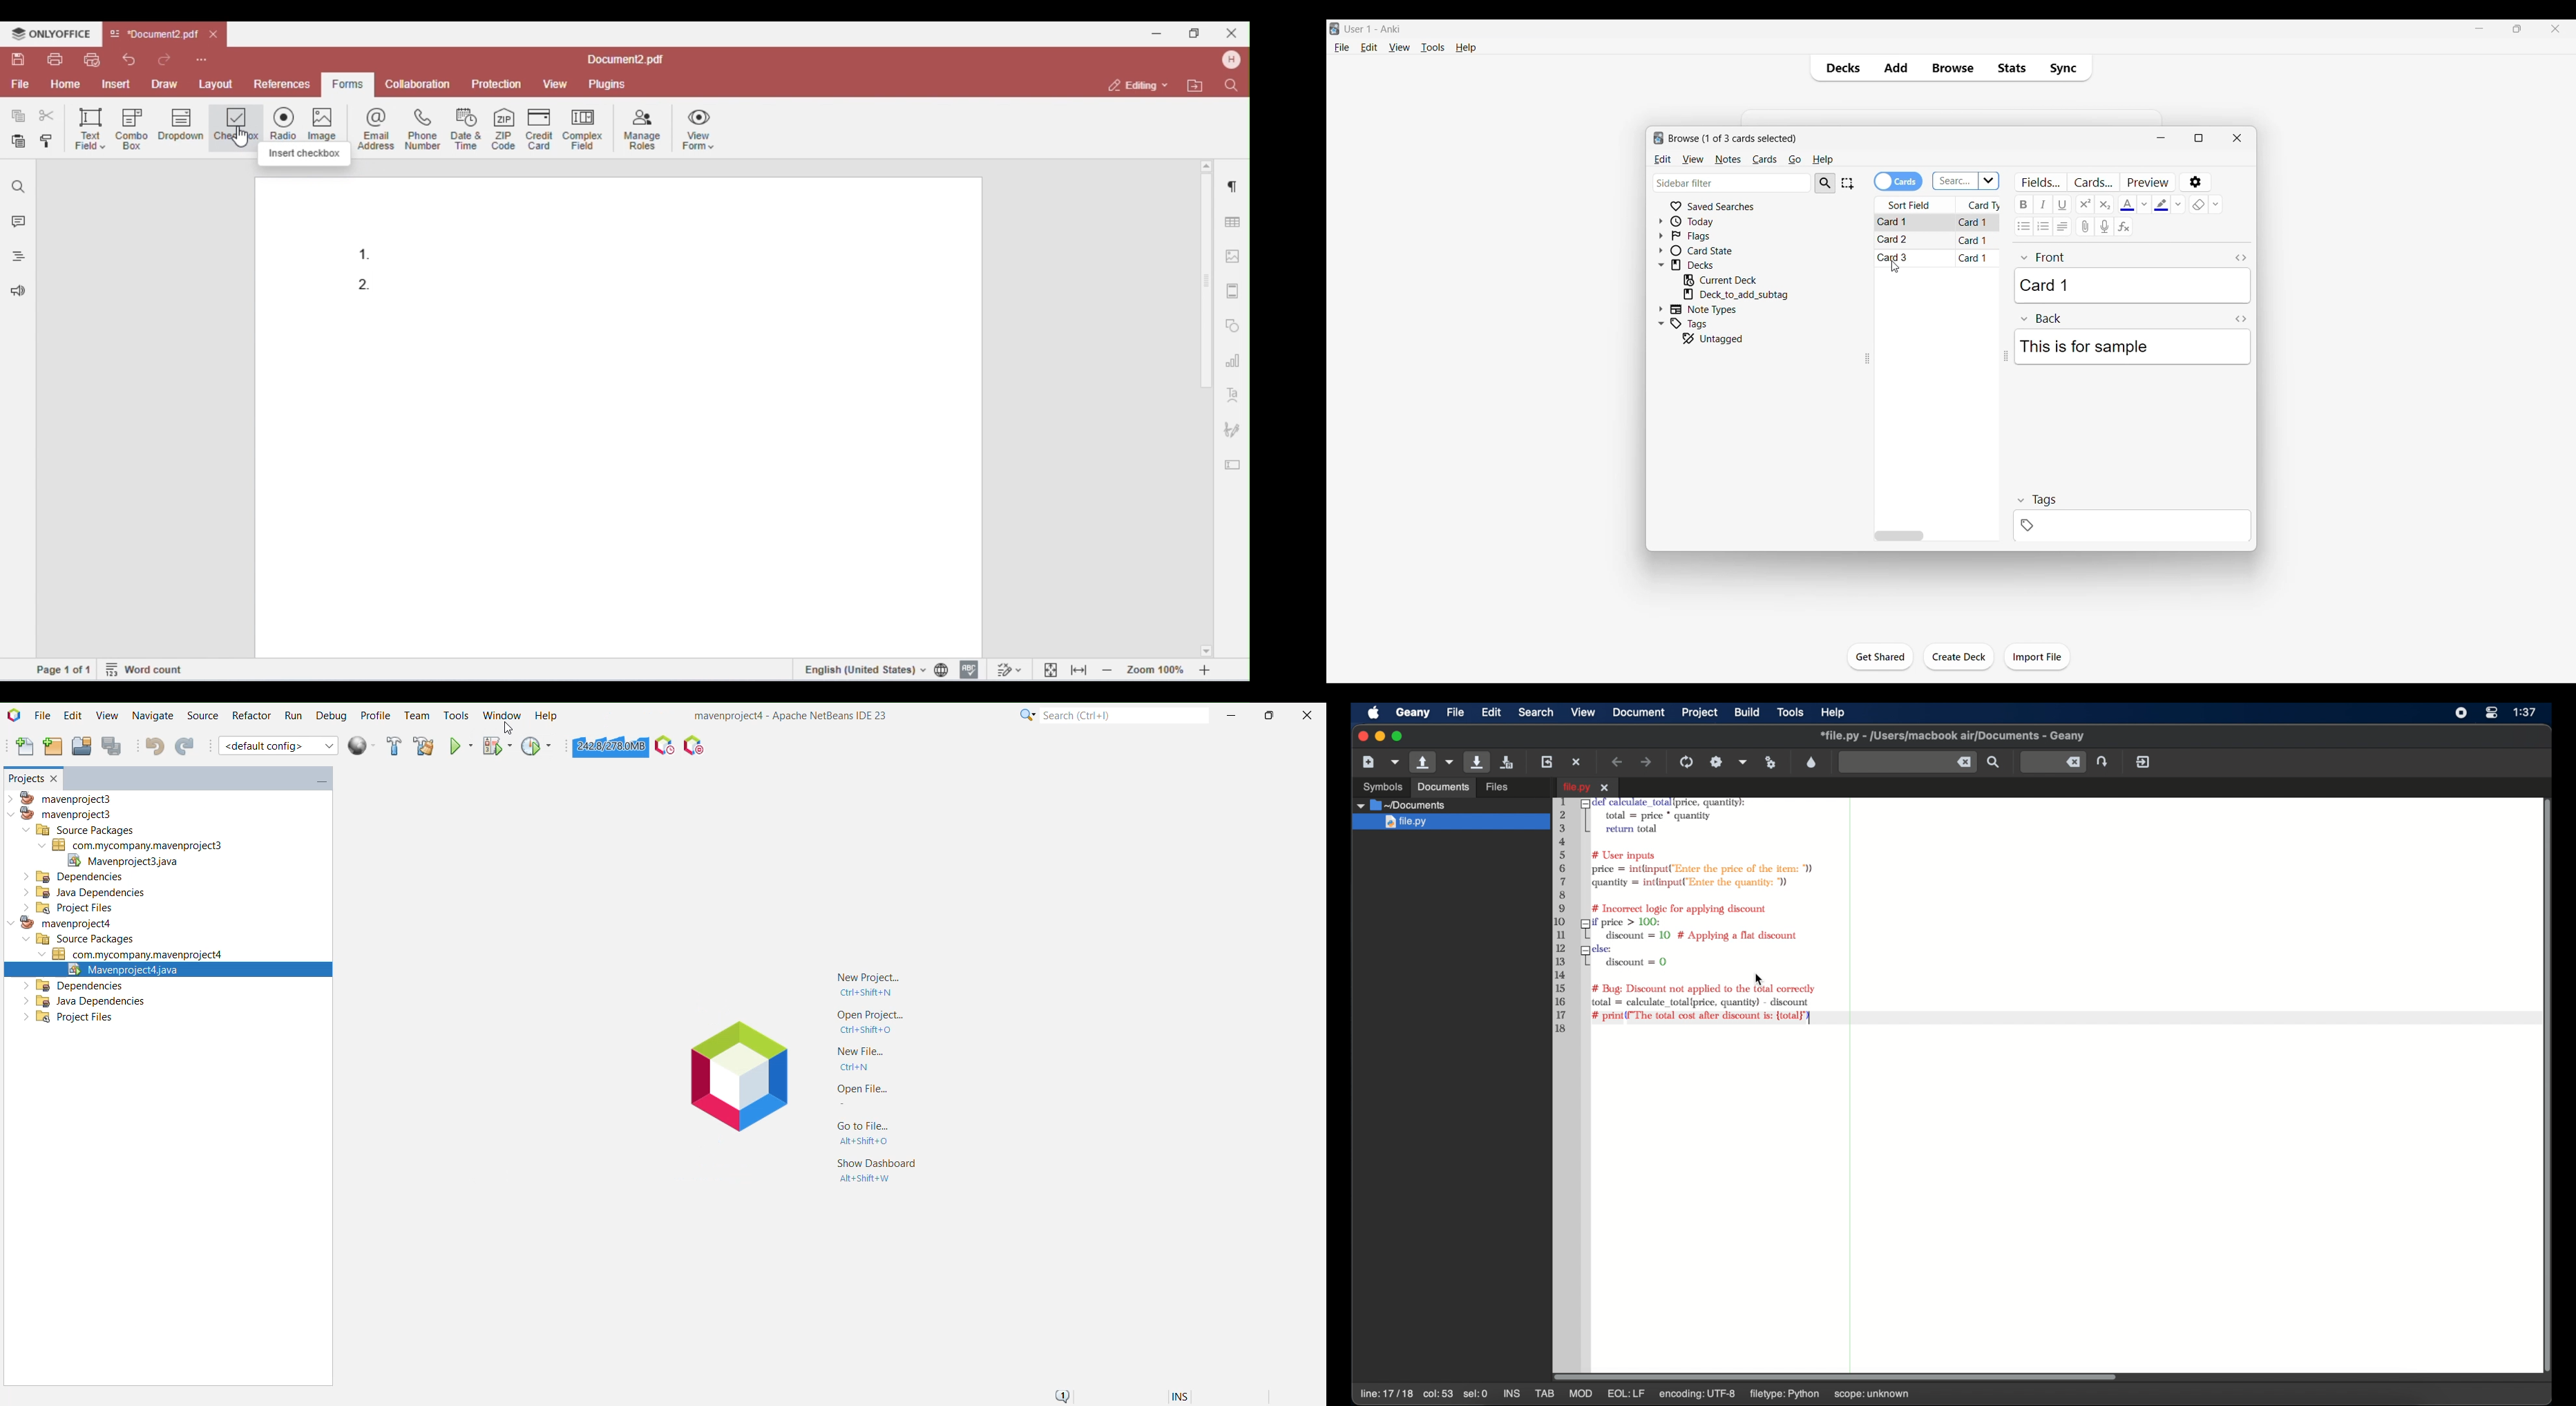 The height and width of the screenshot is (1428, 2576). I want to click on Sort field column, so click(1915, 205).